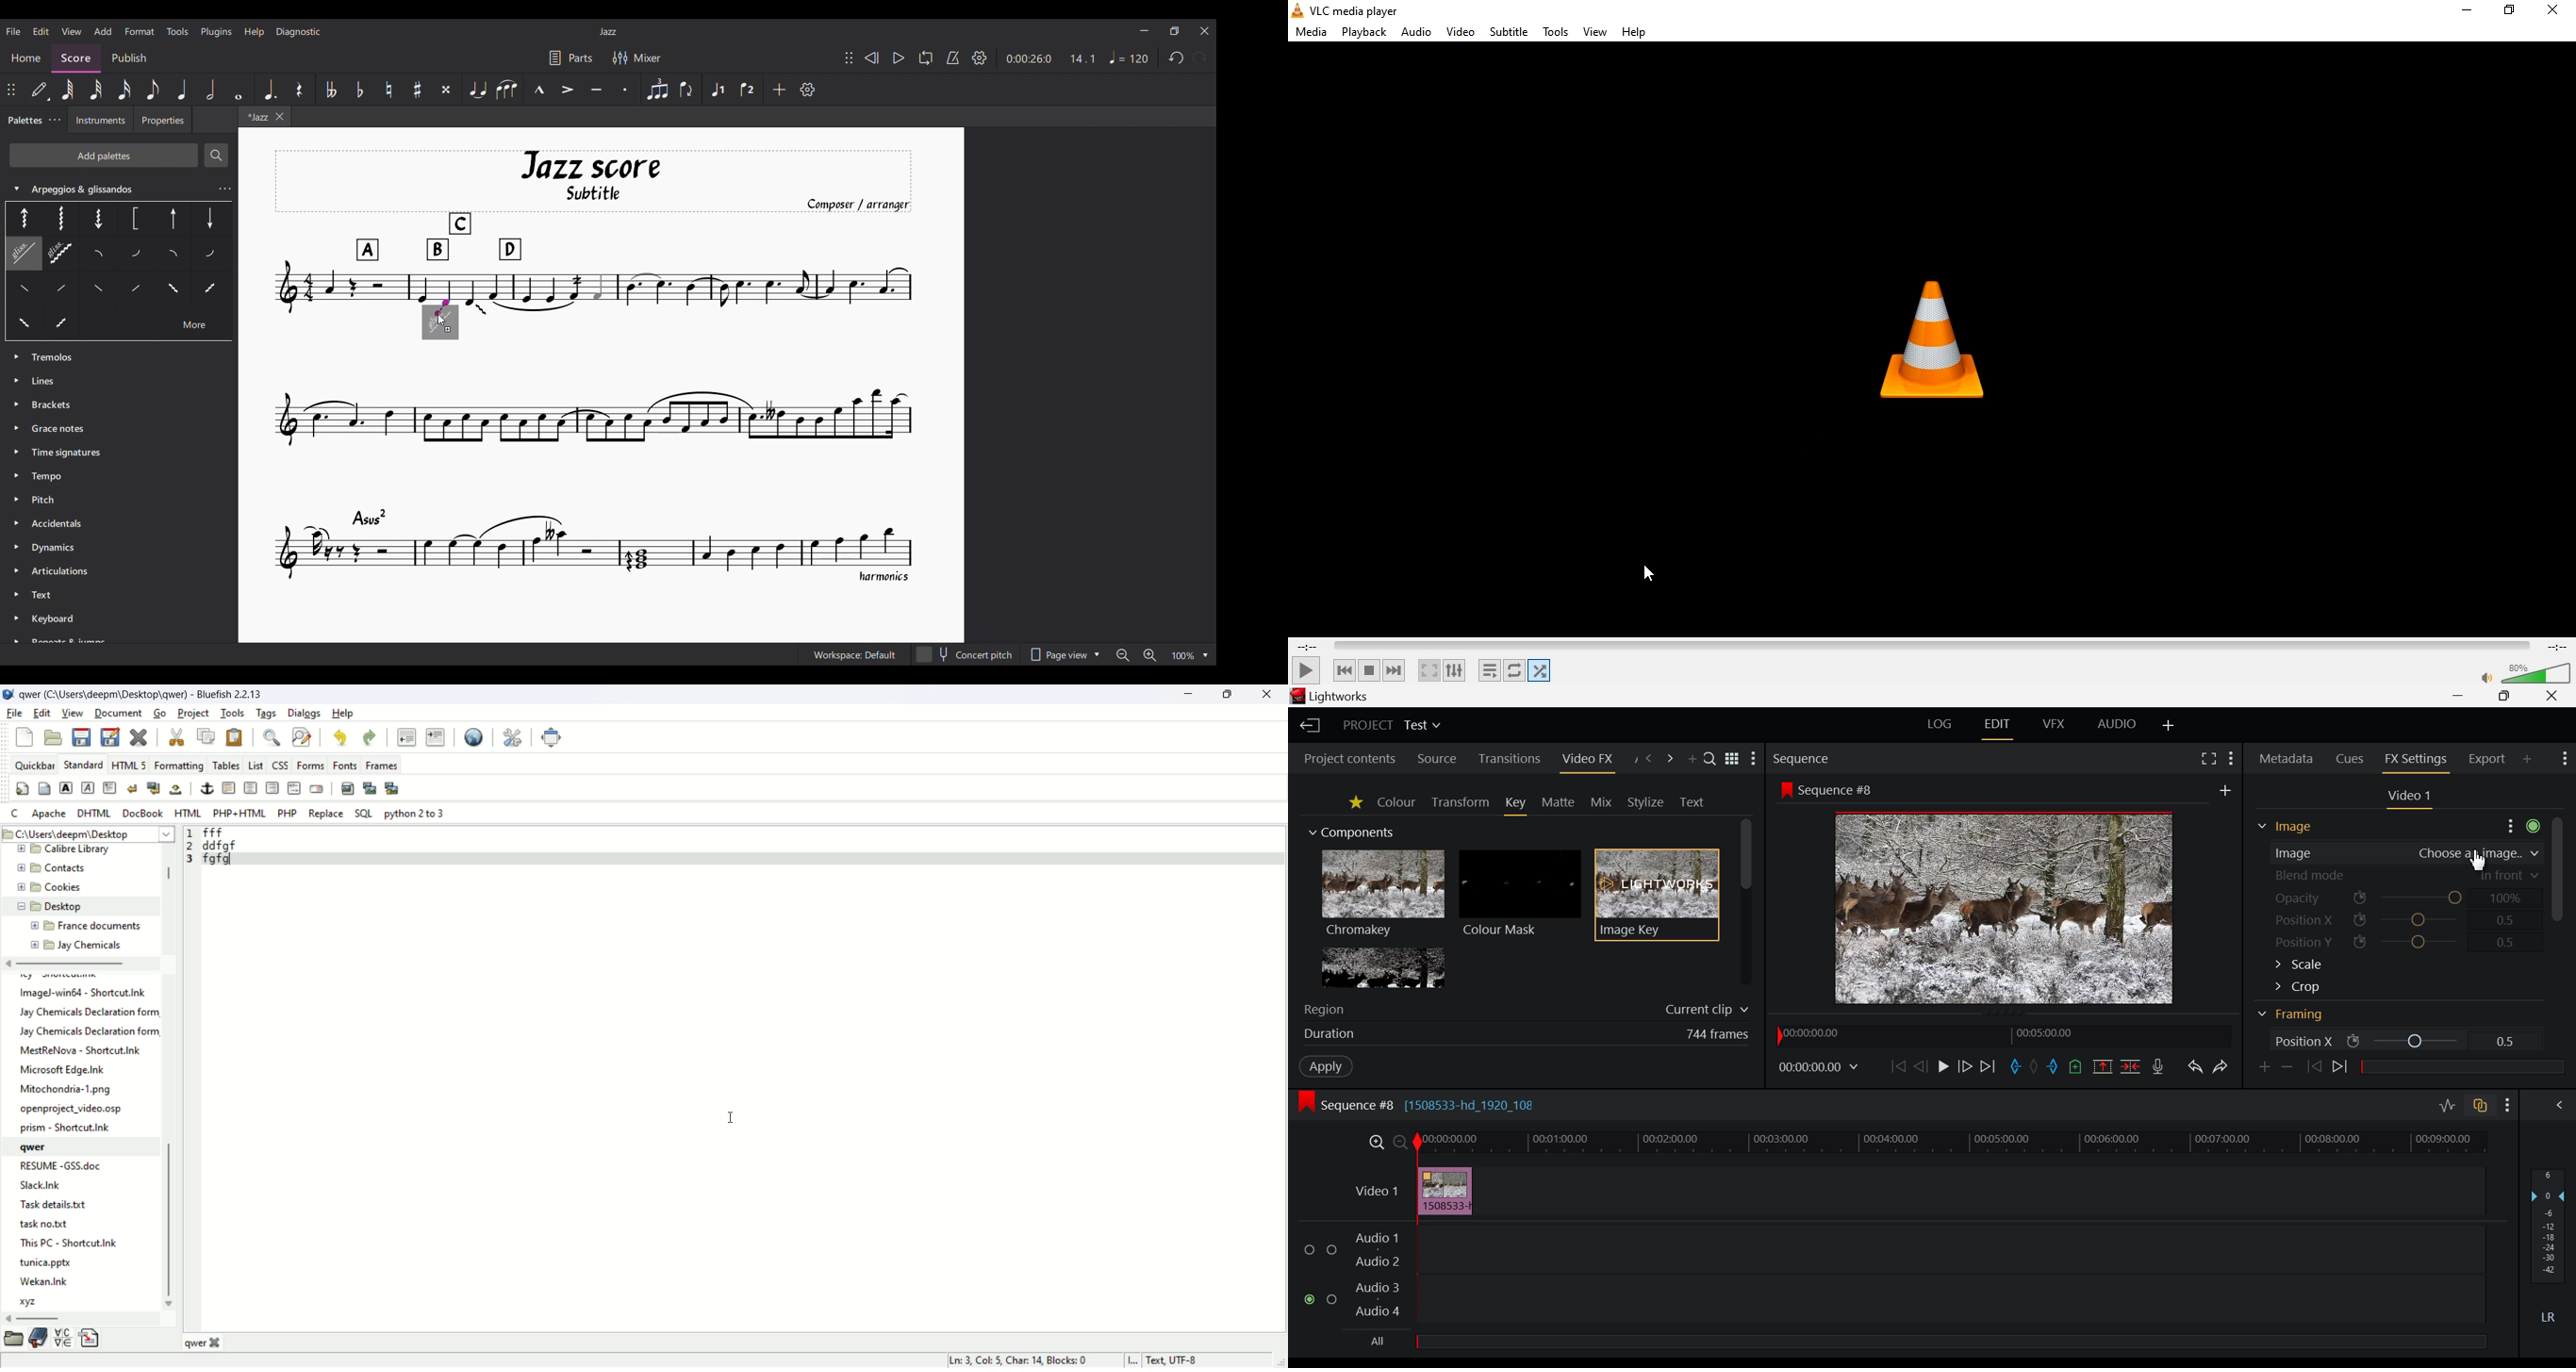  Describe the element at coordinates (1649, 758) in the screenshot. I see `Previous Panel` at that location.